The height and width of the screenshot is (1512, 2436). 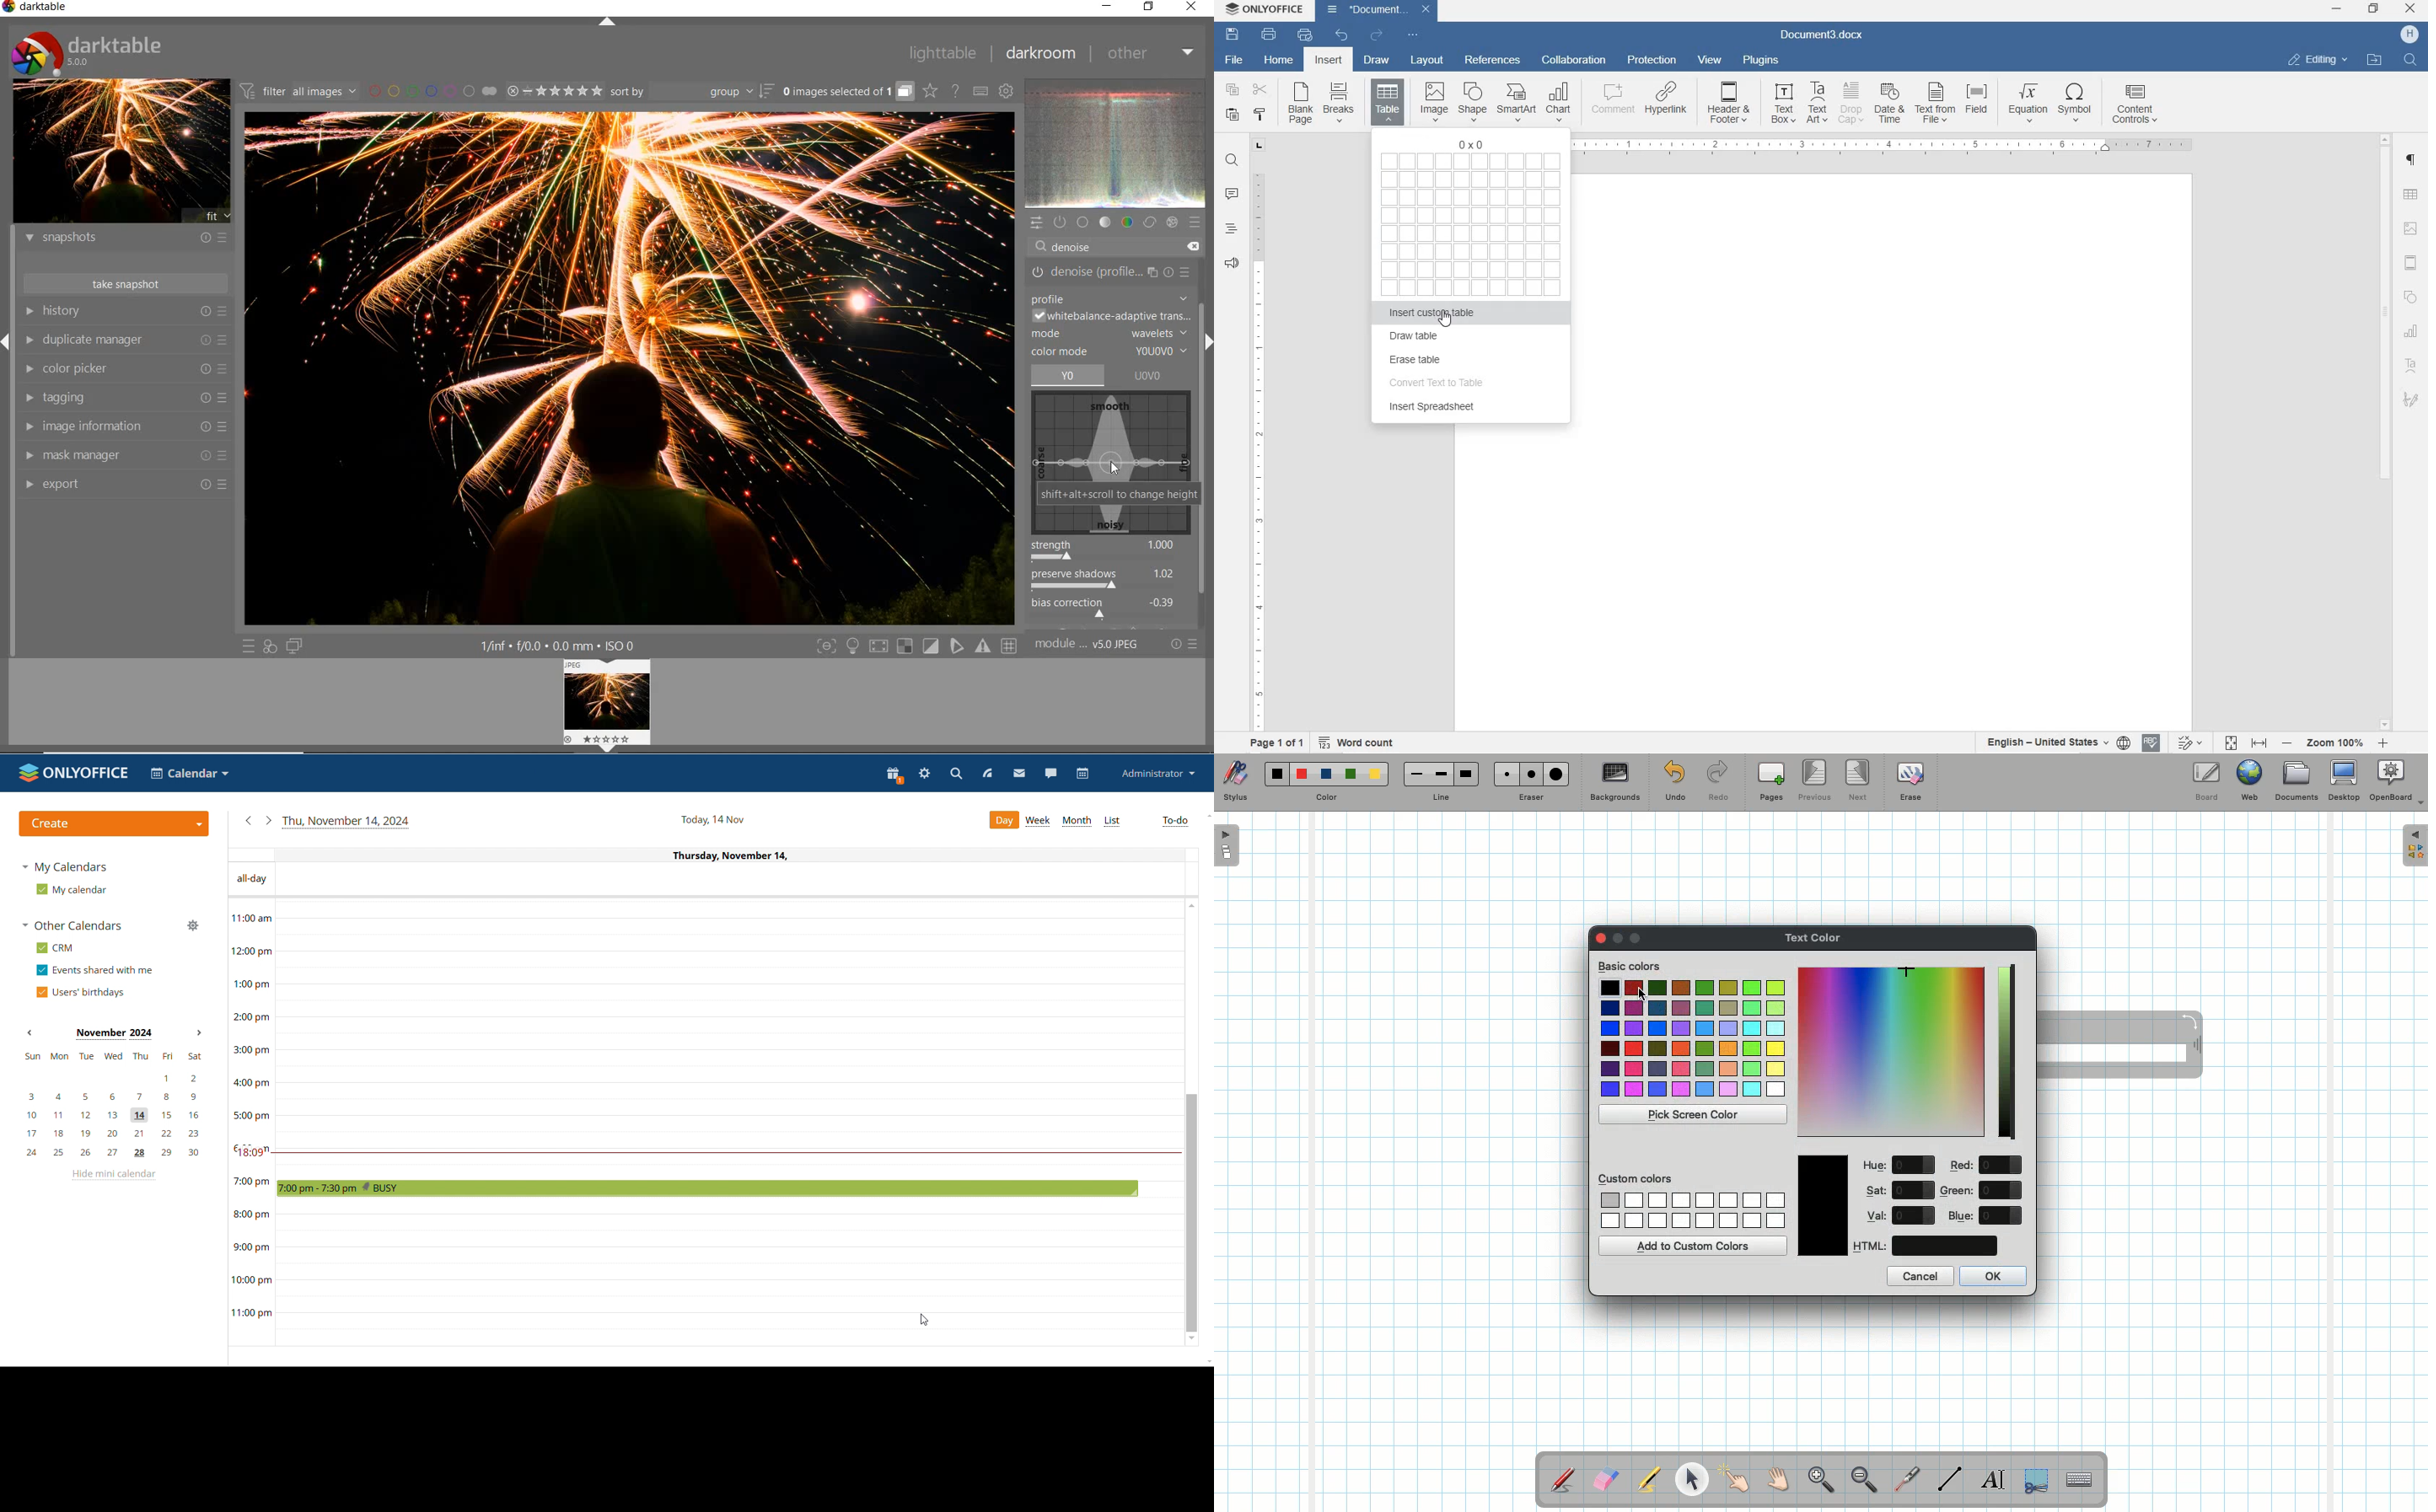 I want to click on expand/collapse, so click(x=608, y=22).